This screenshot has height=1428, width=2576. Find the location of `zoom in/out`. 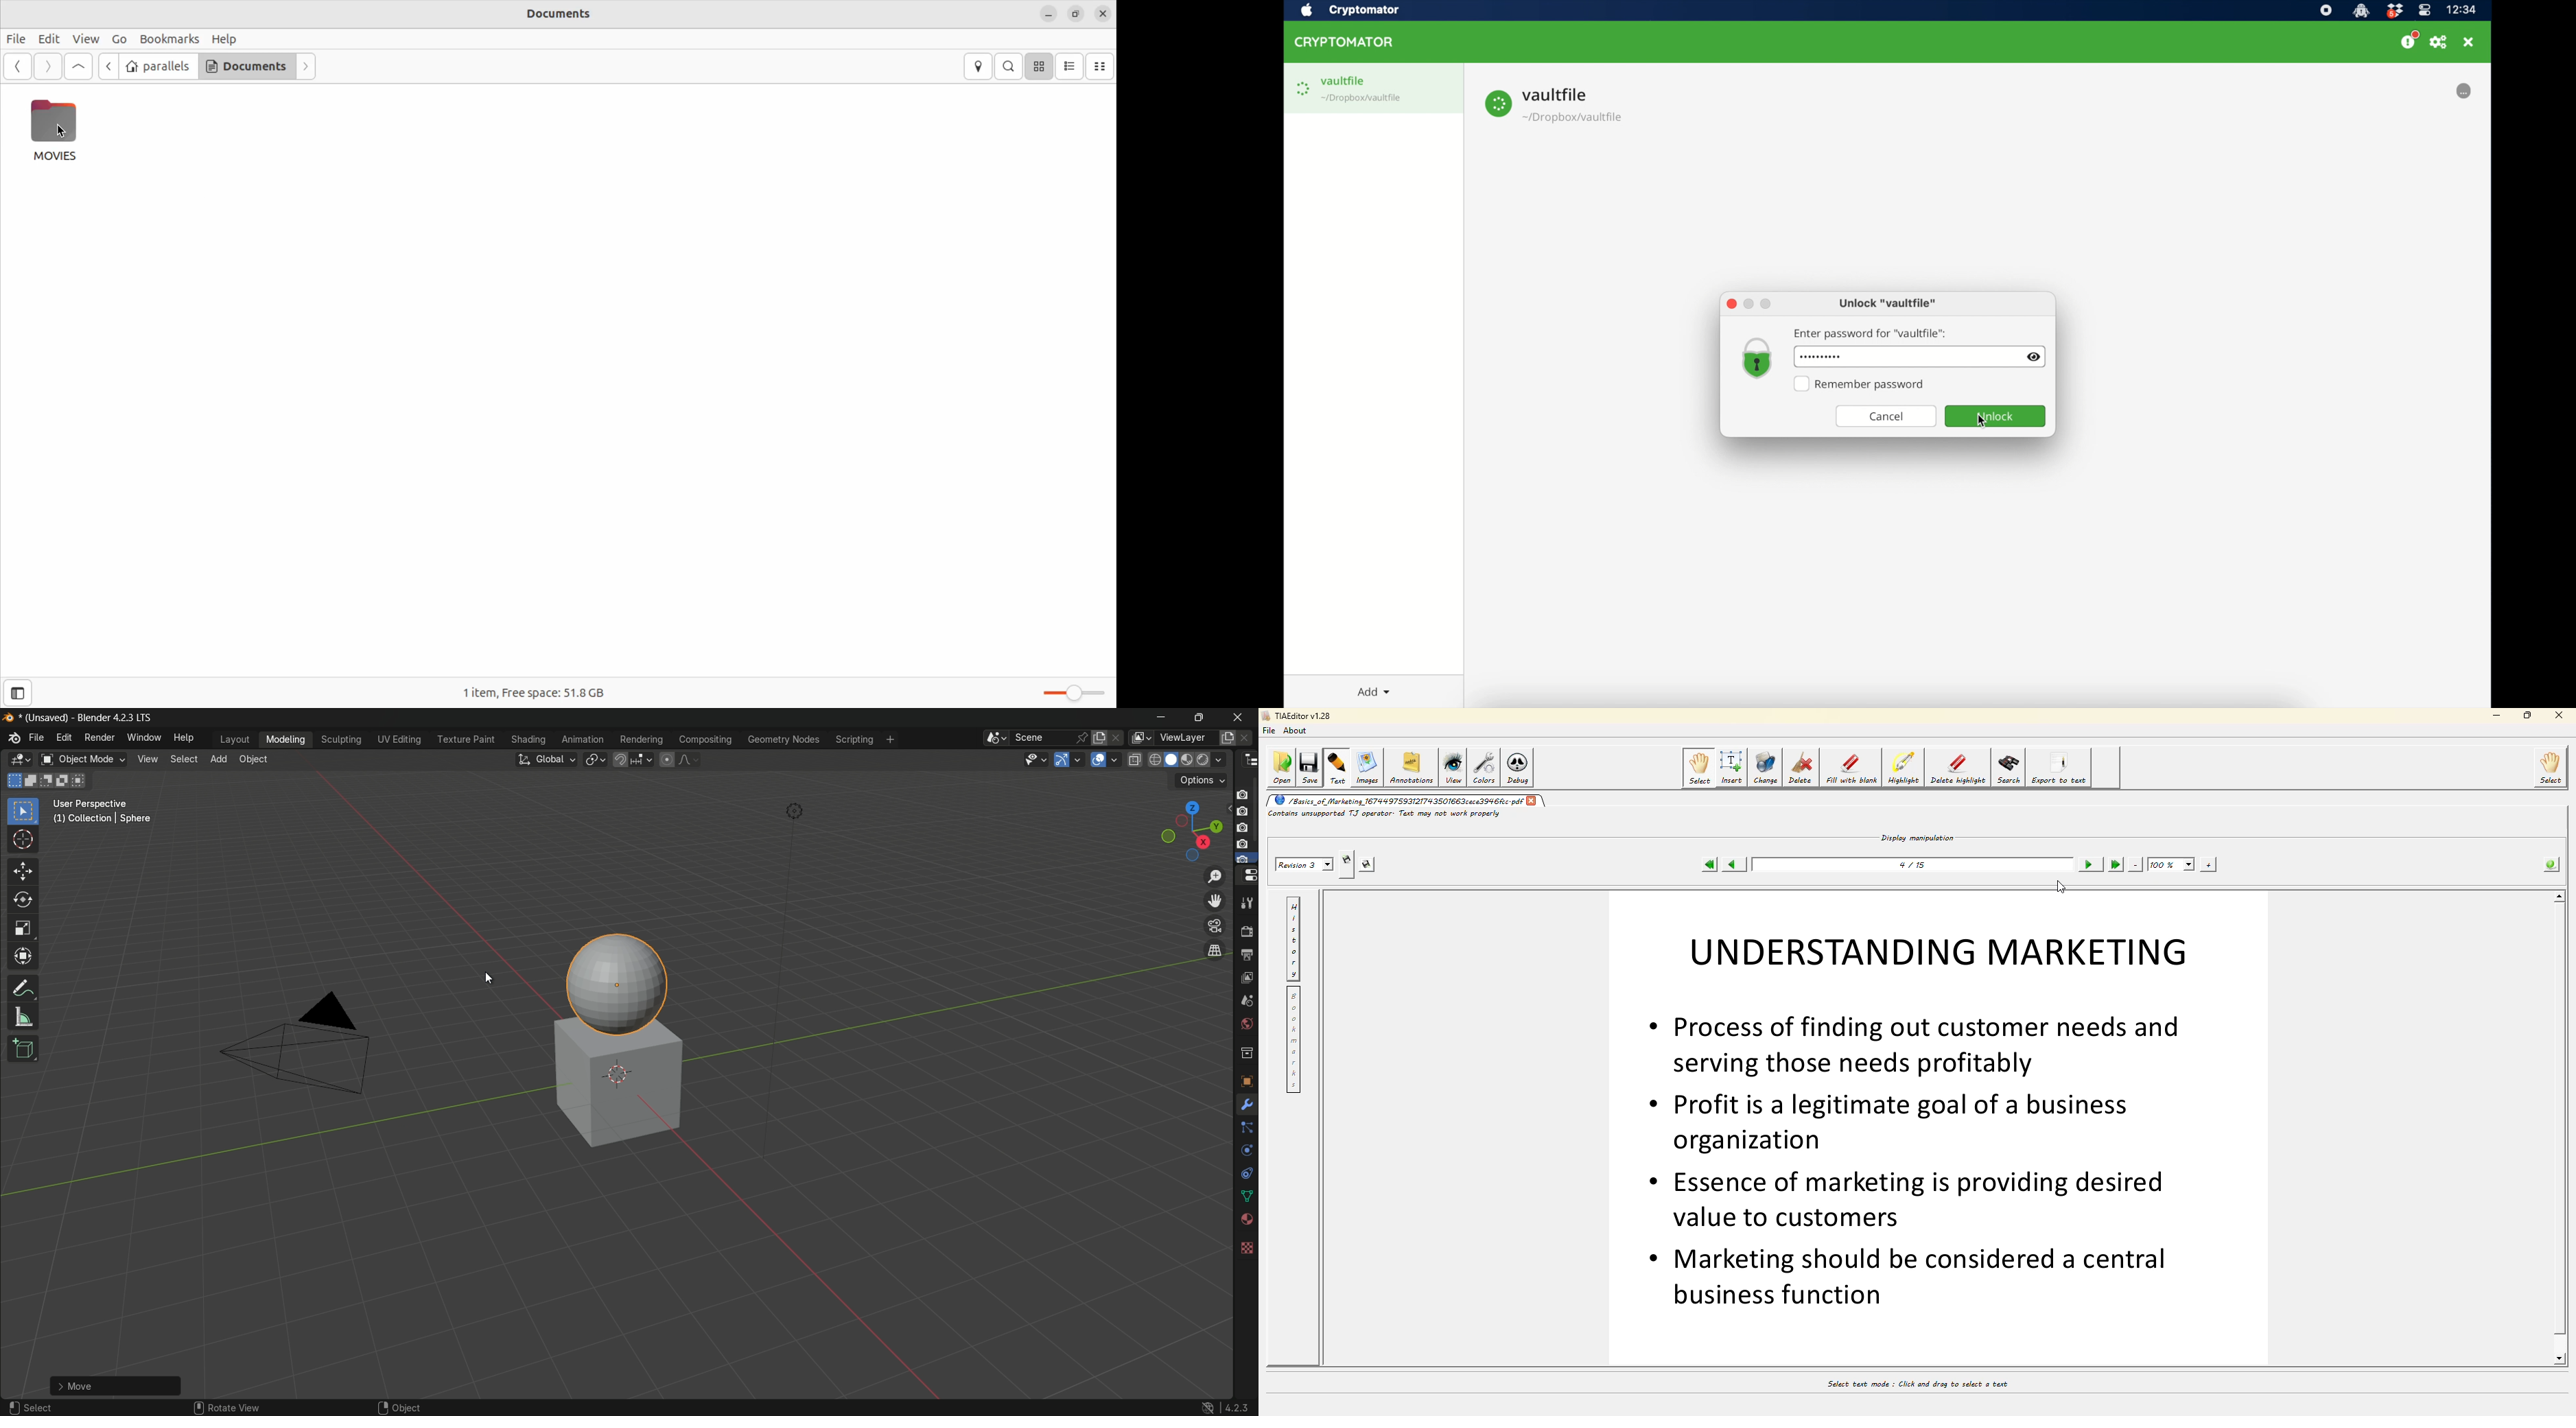

zoom in/out is located at coordinates (1213, 875).